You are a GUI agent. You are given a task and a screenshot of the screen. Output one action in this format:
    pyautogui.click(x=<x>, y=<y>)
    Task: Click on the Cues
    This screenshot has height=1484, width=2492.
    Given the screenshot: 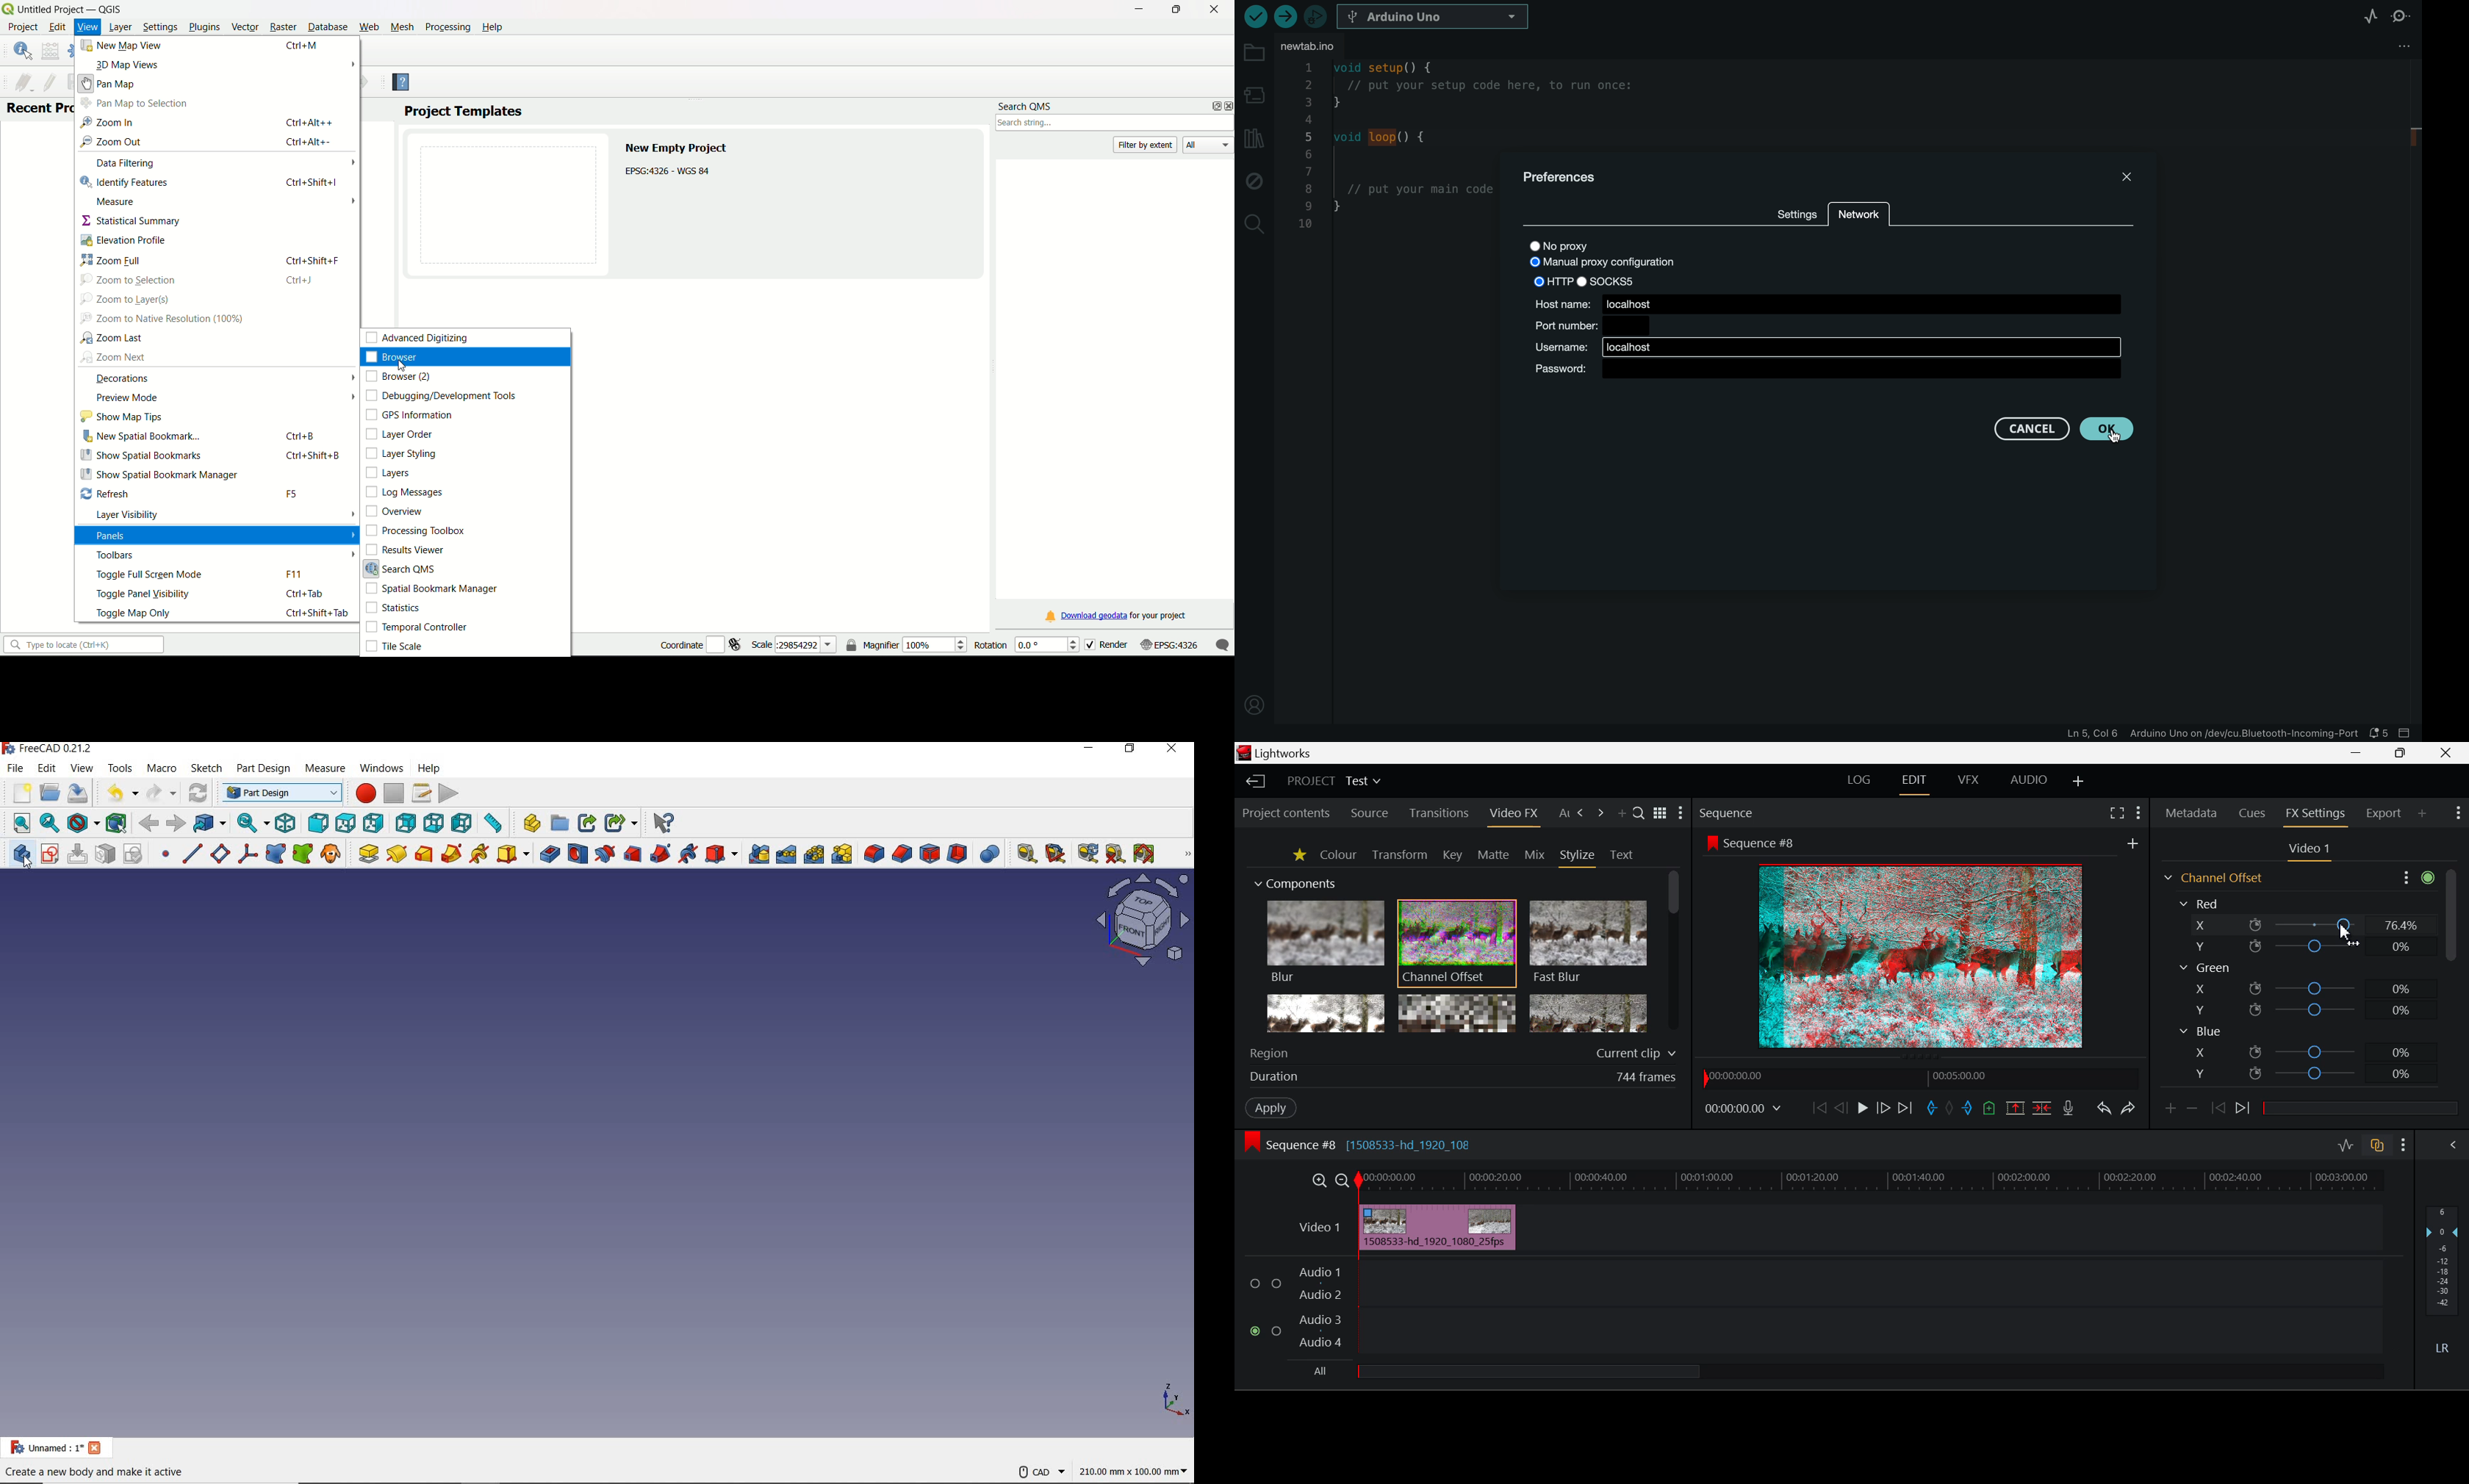 What is the action you would take?
    pyautogui.click(x=2252, y=813)
    